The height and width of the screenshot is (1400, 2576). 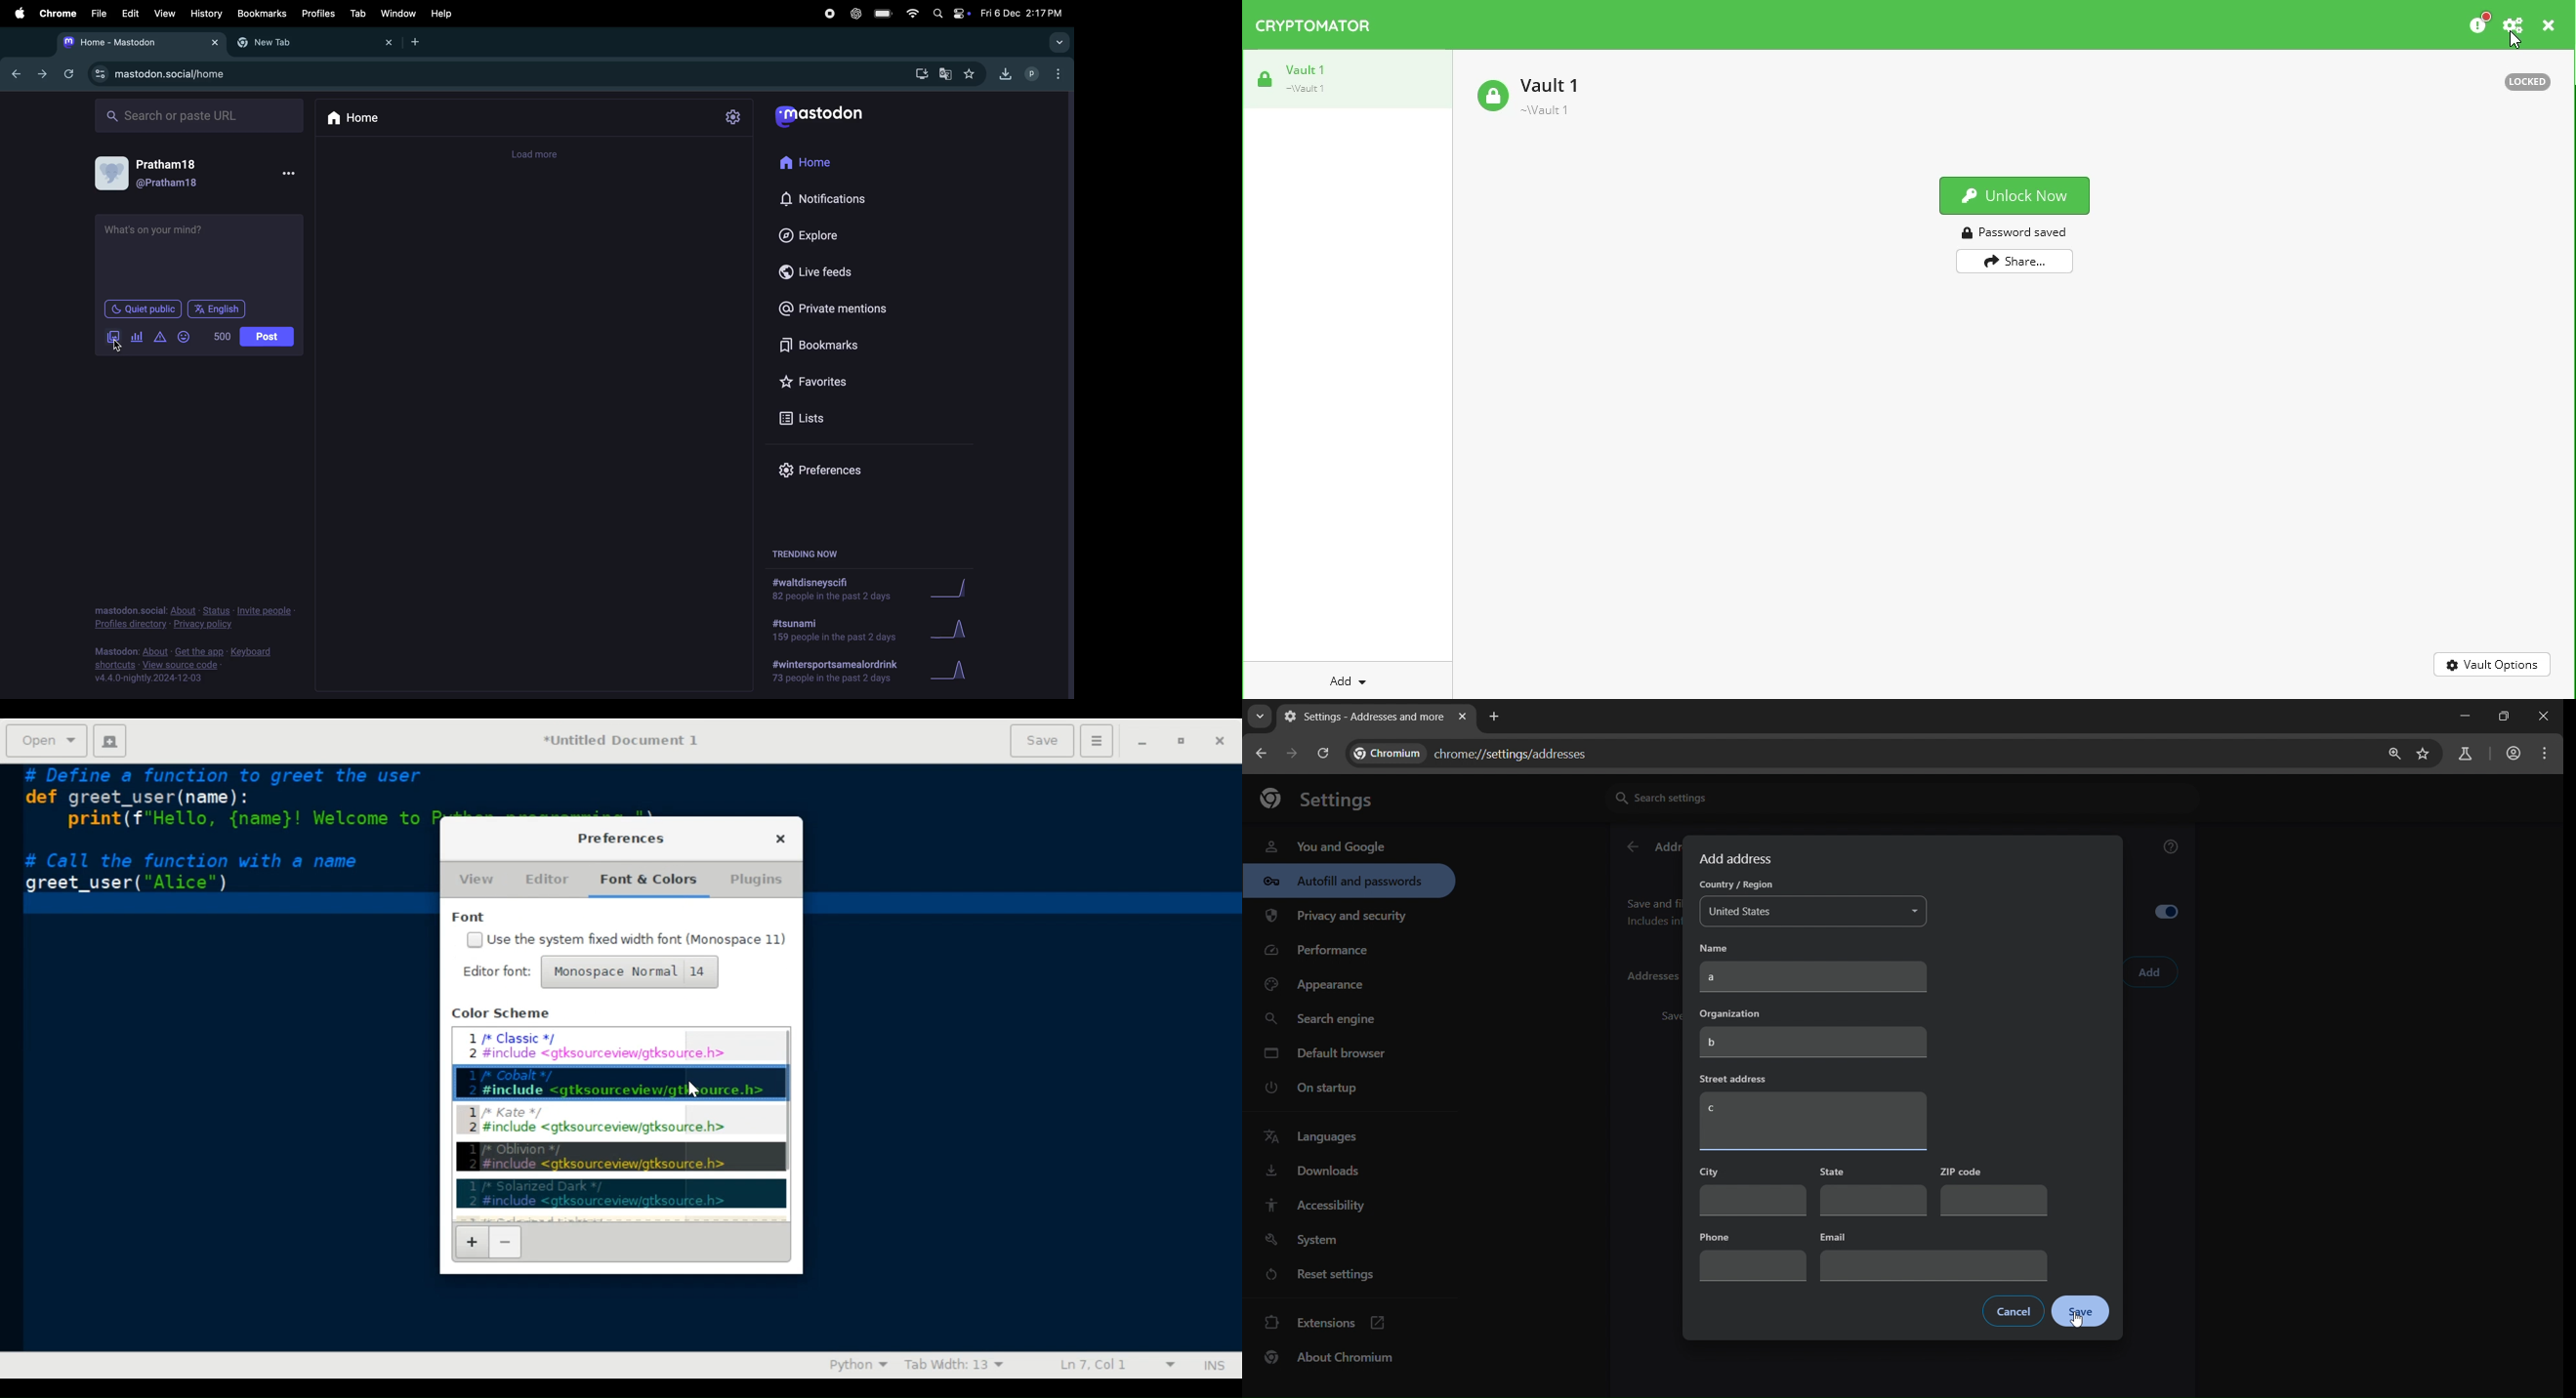 I want to click on cryptomator, so click(x=1312, y=25).